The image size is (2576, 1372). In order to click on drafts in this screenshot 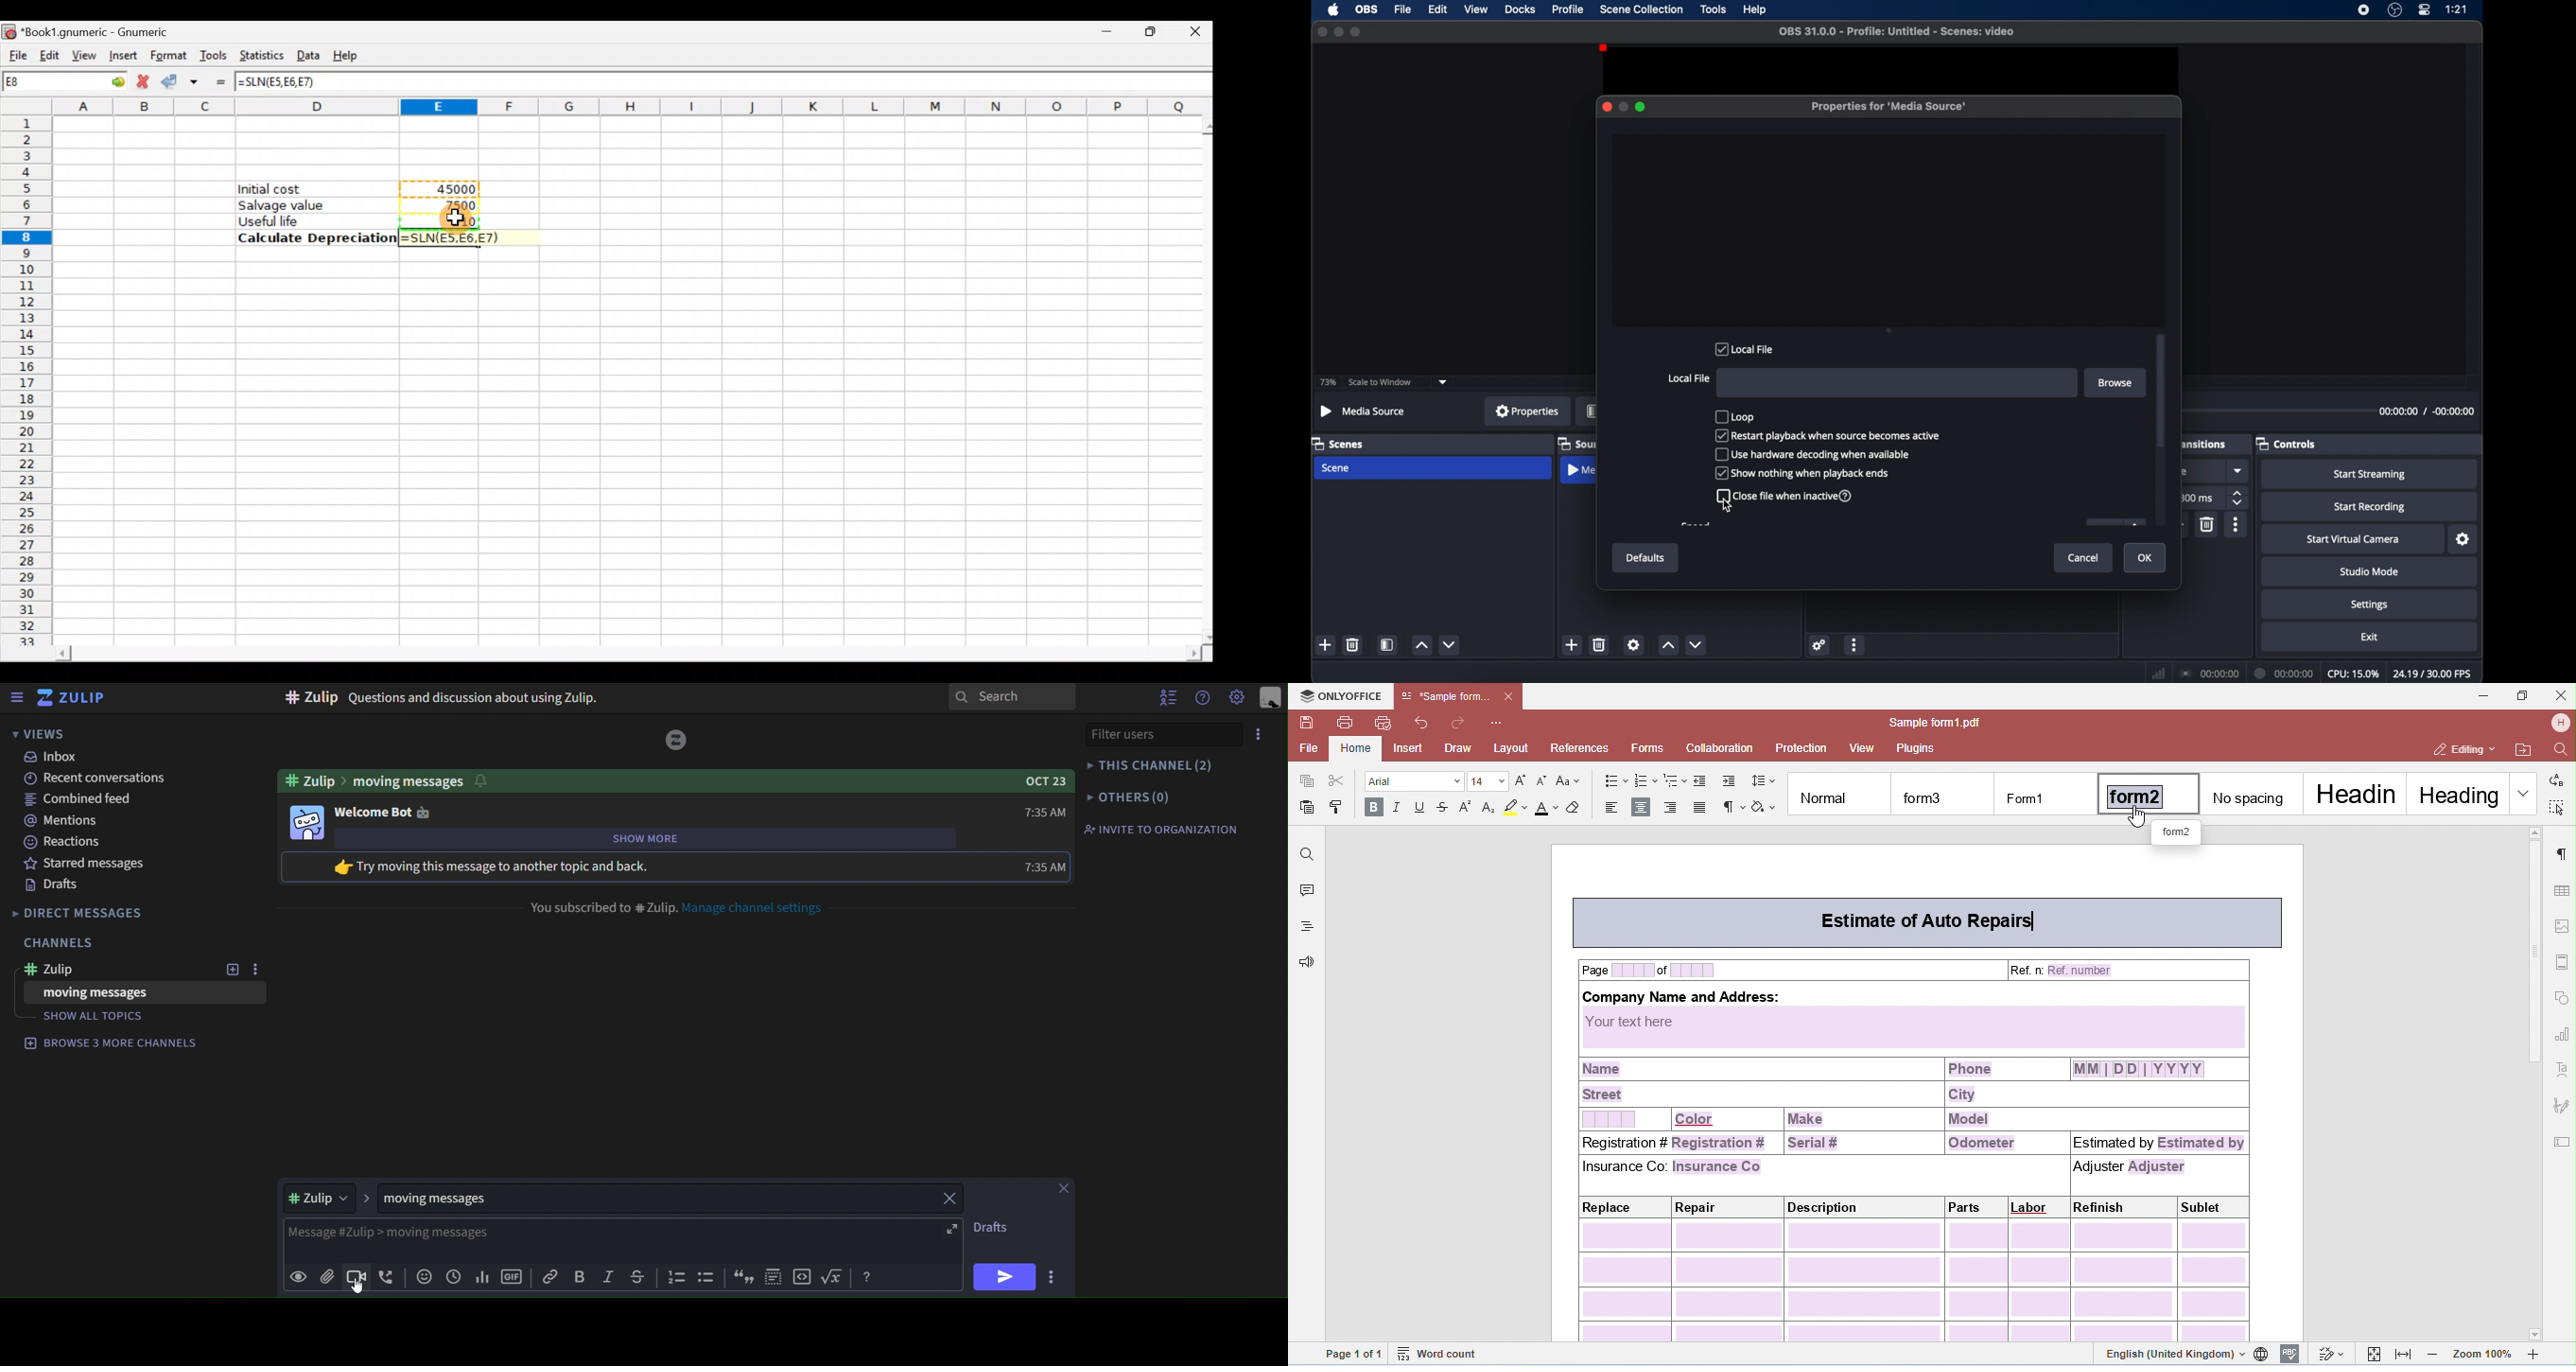, I will do `click(59, 885)`.